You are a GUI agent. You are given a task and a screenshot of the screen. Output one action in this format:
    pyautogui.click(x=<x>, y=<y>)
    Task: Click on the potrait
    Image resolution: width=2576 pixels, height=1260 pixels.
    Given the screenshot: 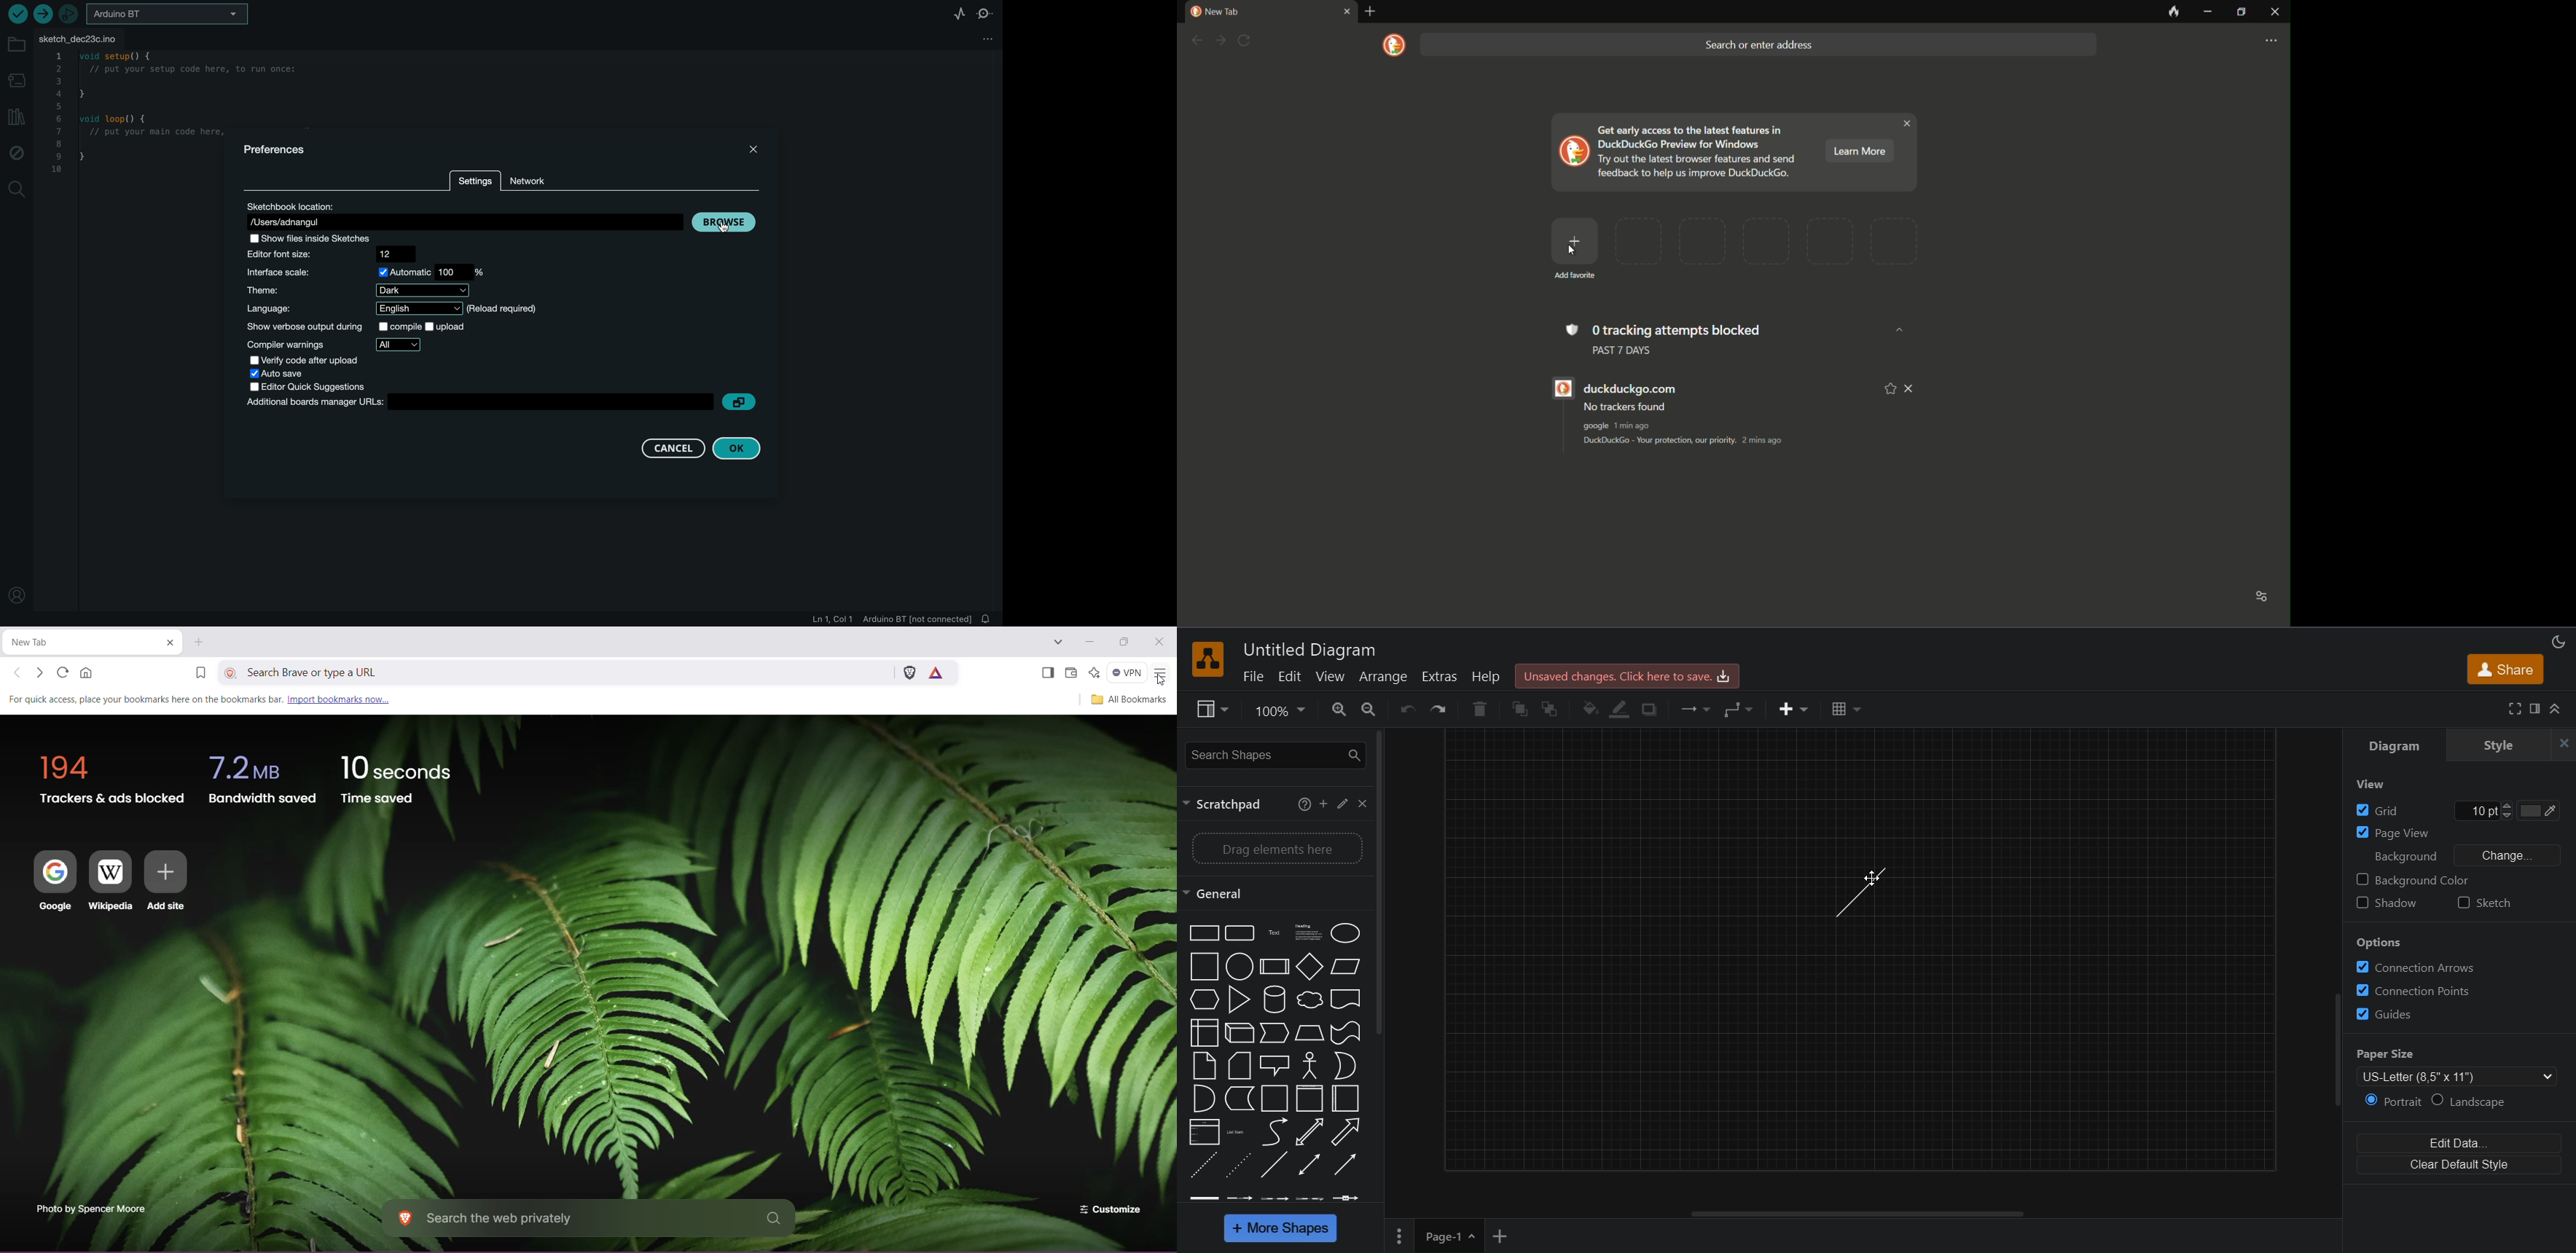 What is the action you would take?
    pyautogui.click(x=2390, y=1102)
    